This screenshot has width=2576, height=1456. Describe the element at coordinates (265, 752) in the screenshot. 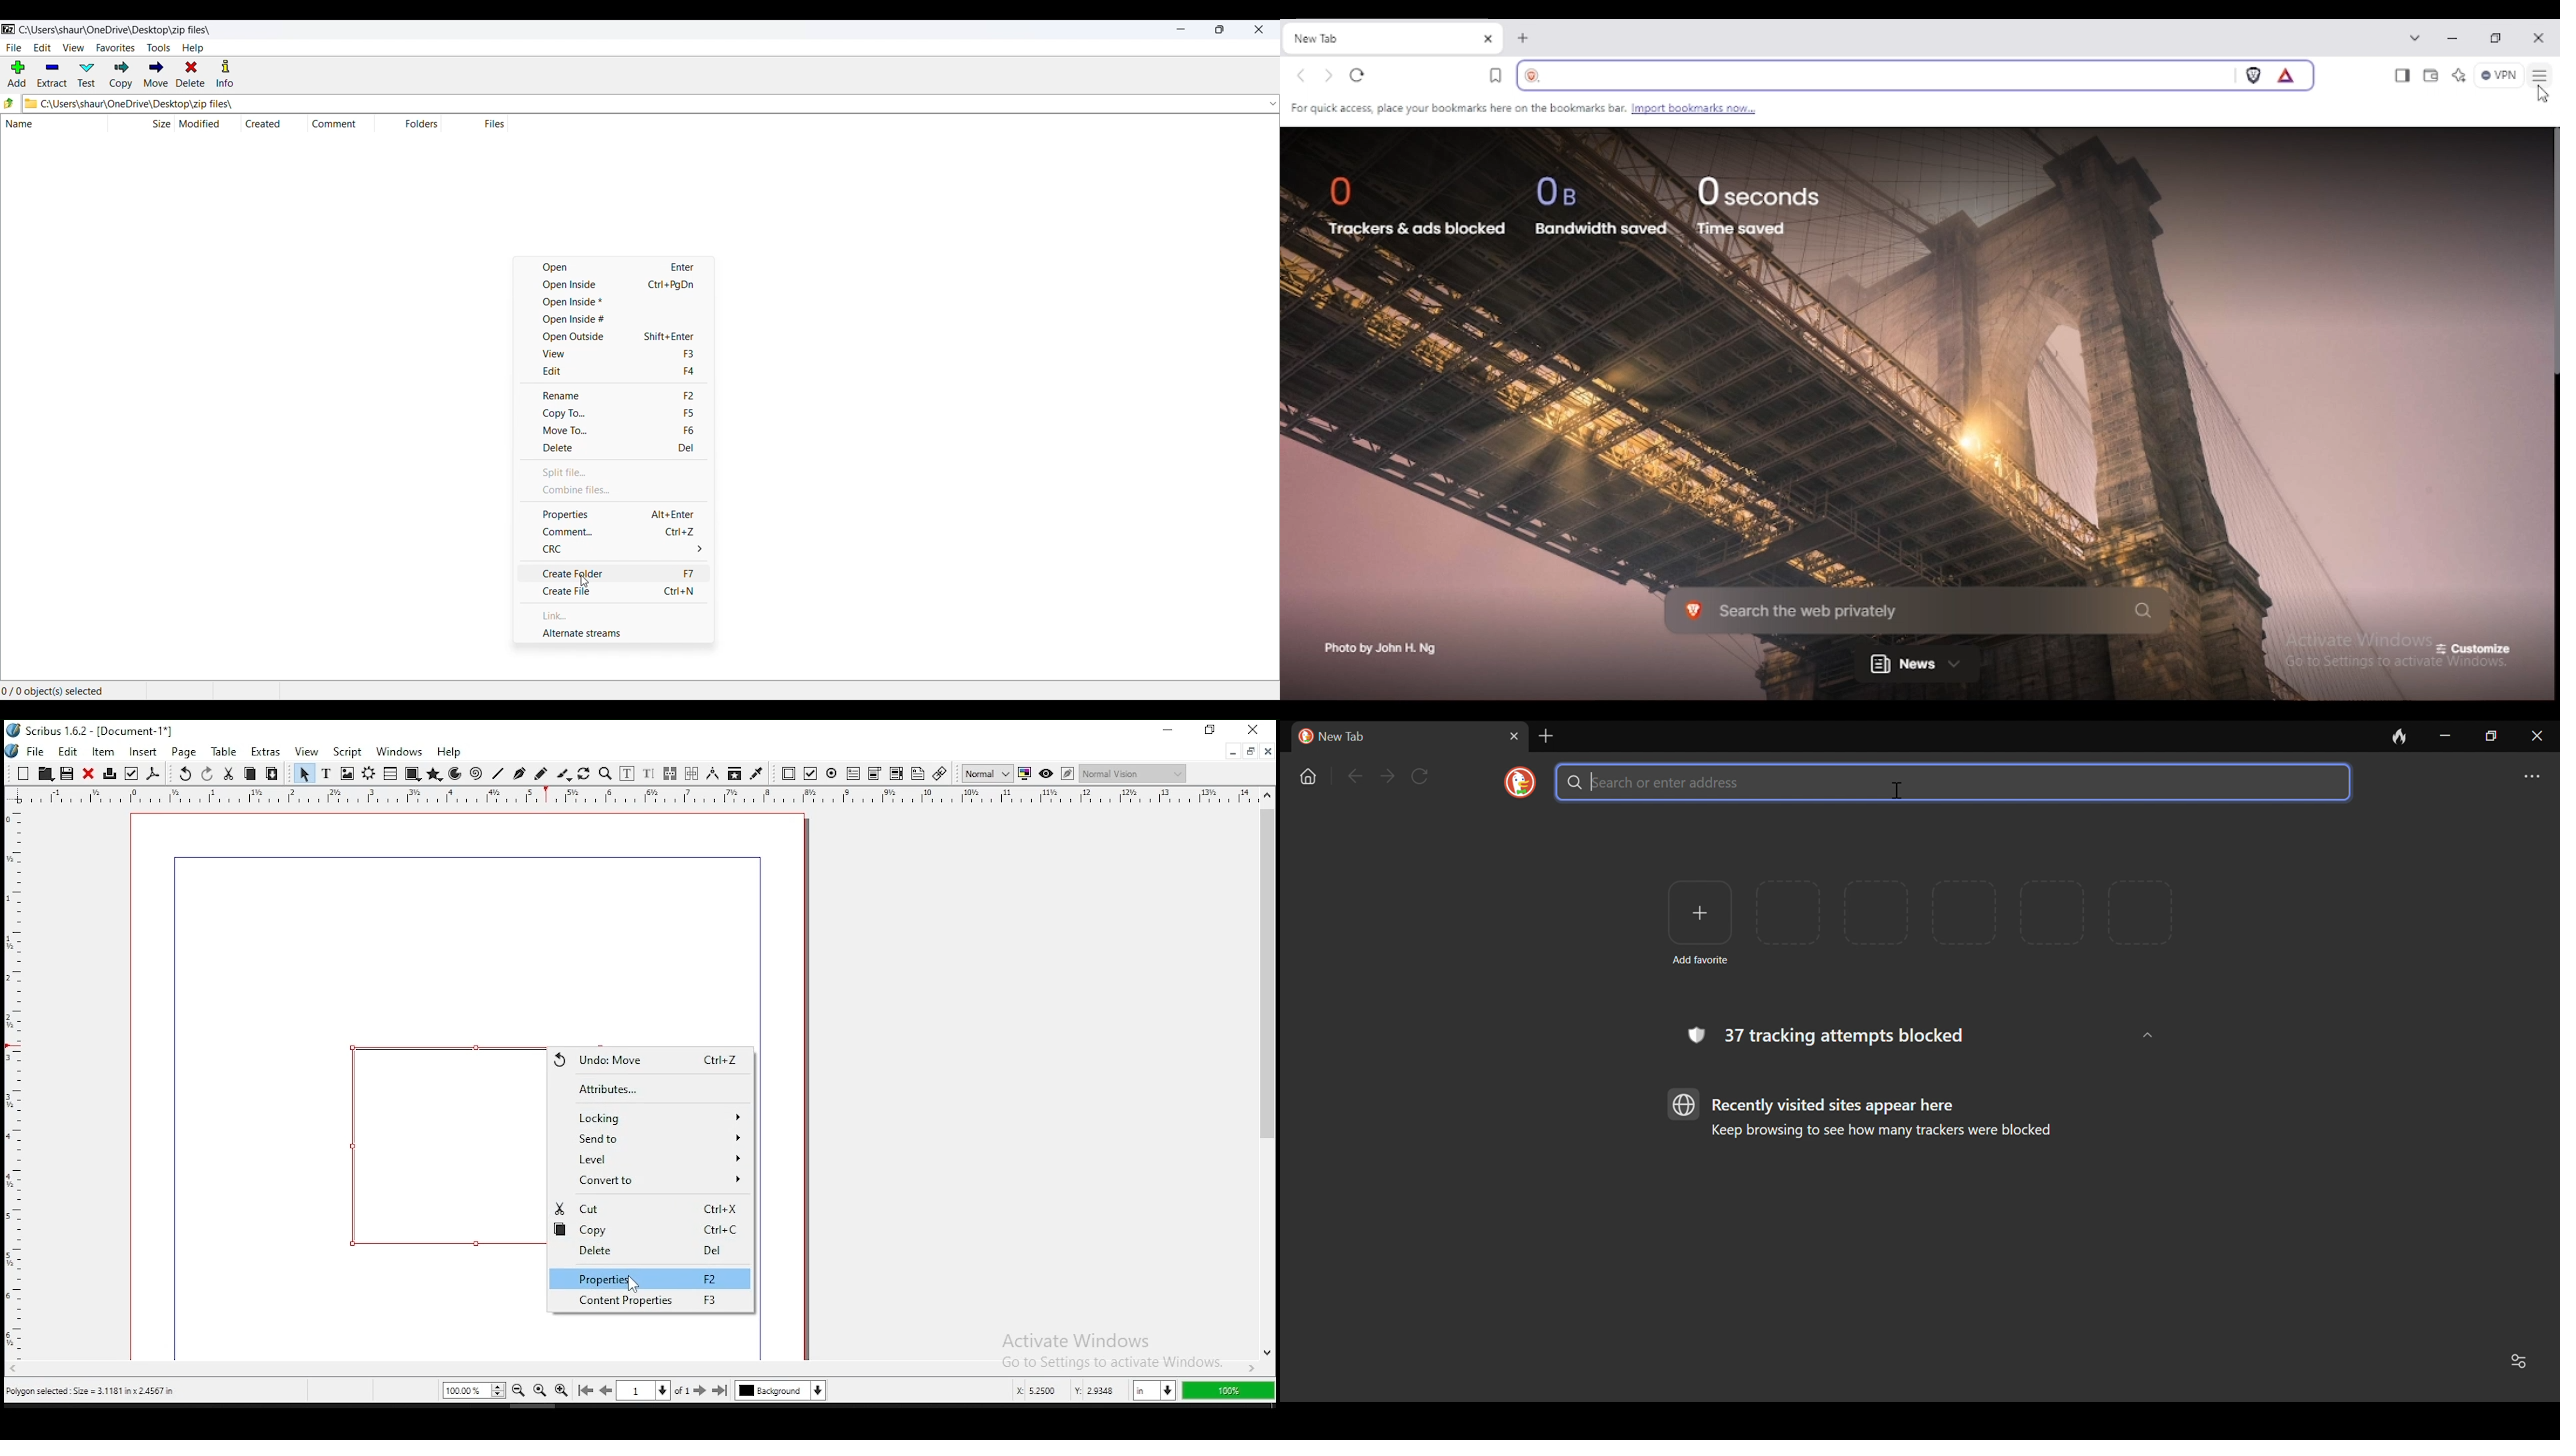

I see `extras` at that location.